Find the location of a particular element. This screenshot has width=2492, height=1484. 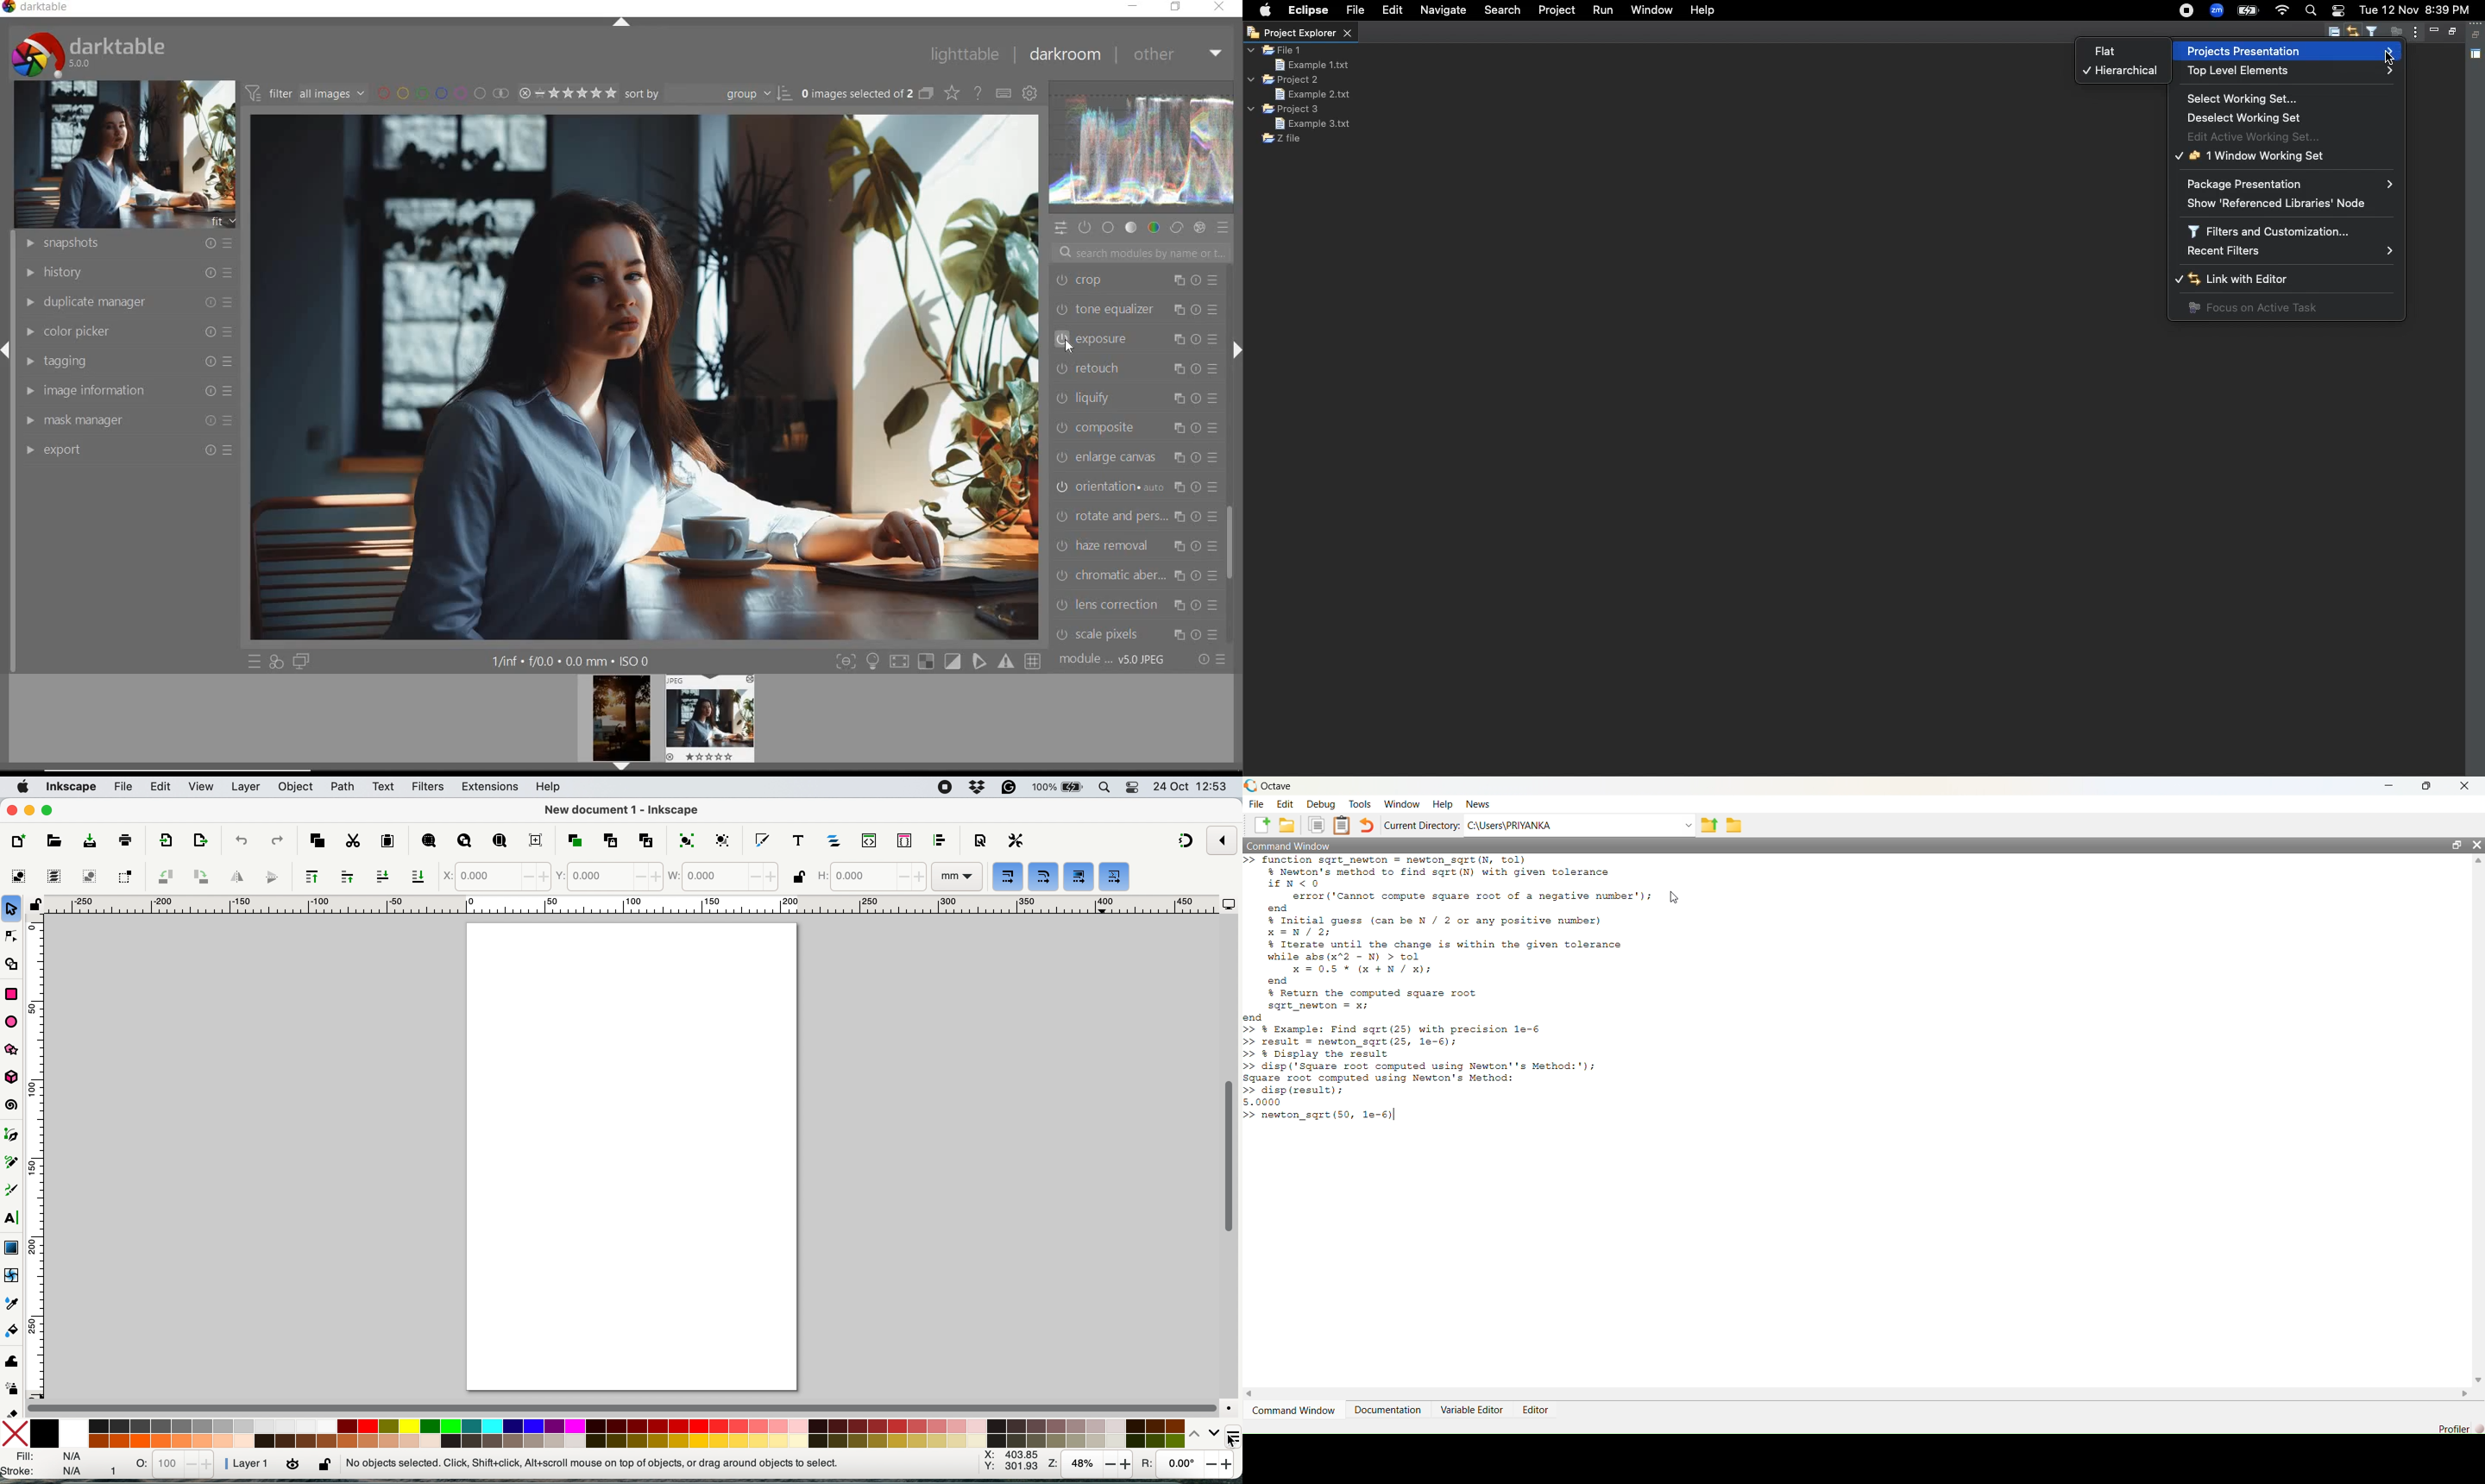

Search is located at coordinates (2311, 12).